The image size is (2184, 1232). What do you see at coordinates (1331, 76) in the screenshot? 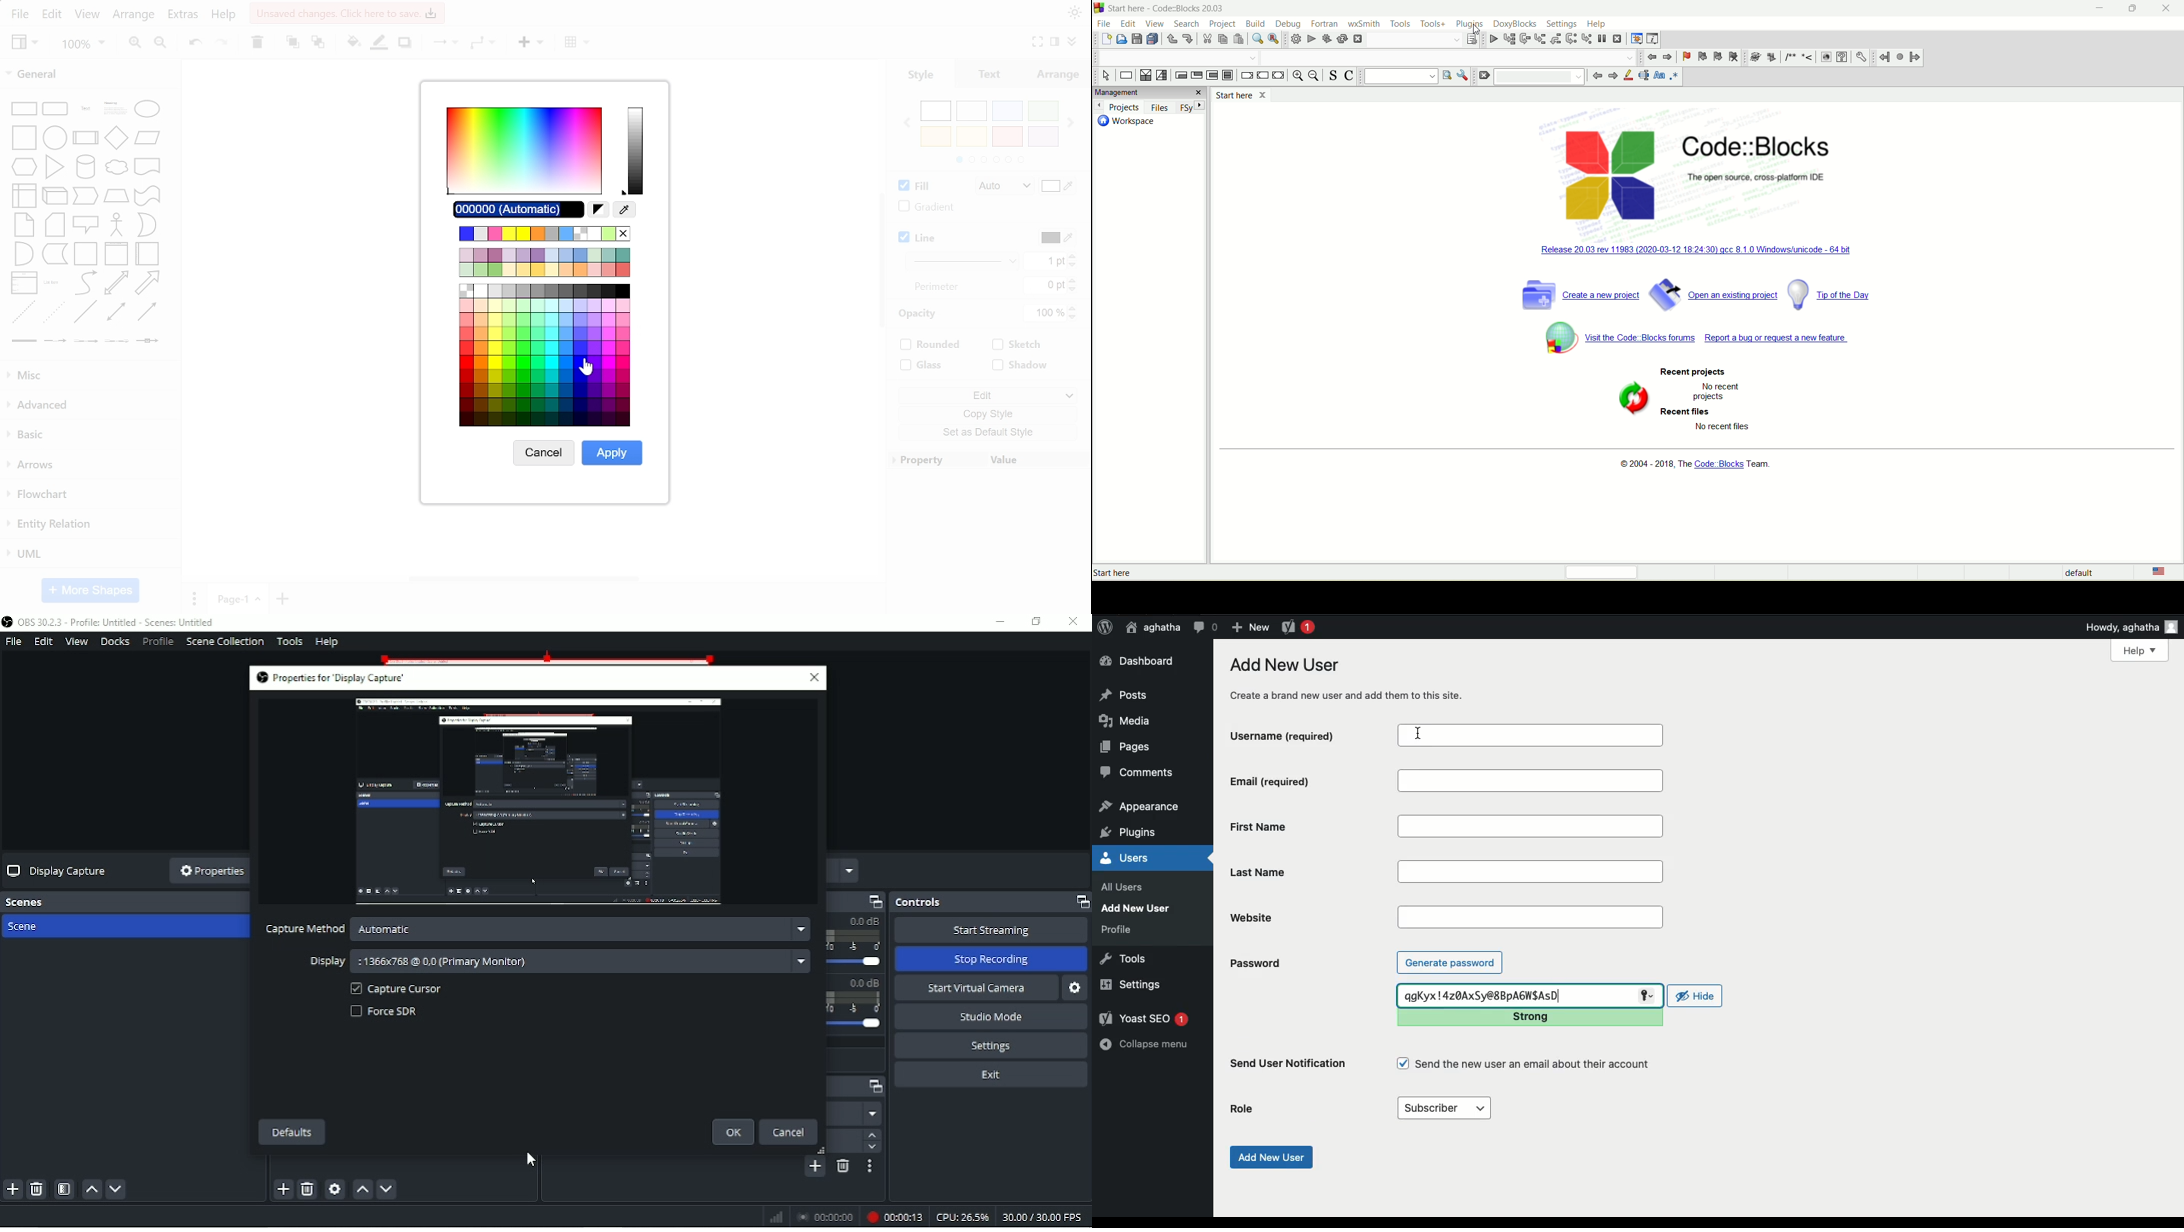
I see `toggle source` at bounding box center [1331, 76].